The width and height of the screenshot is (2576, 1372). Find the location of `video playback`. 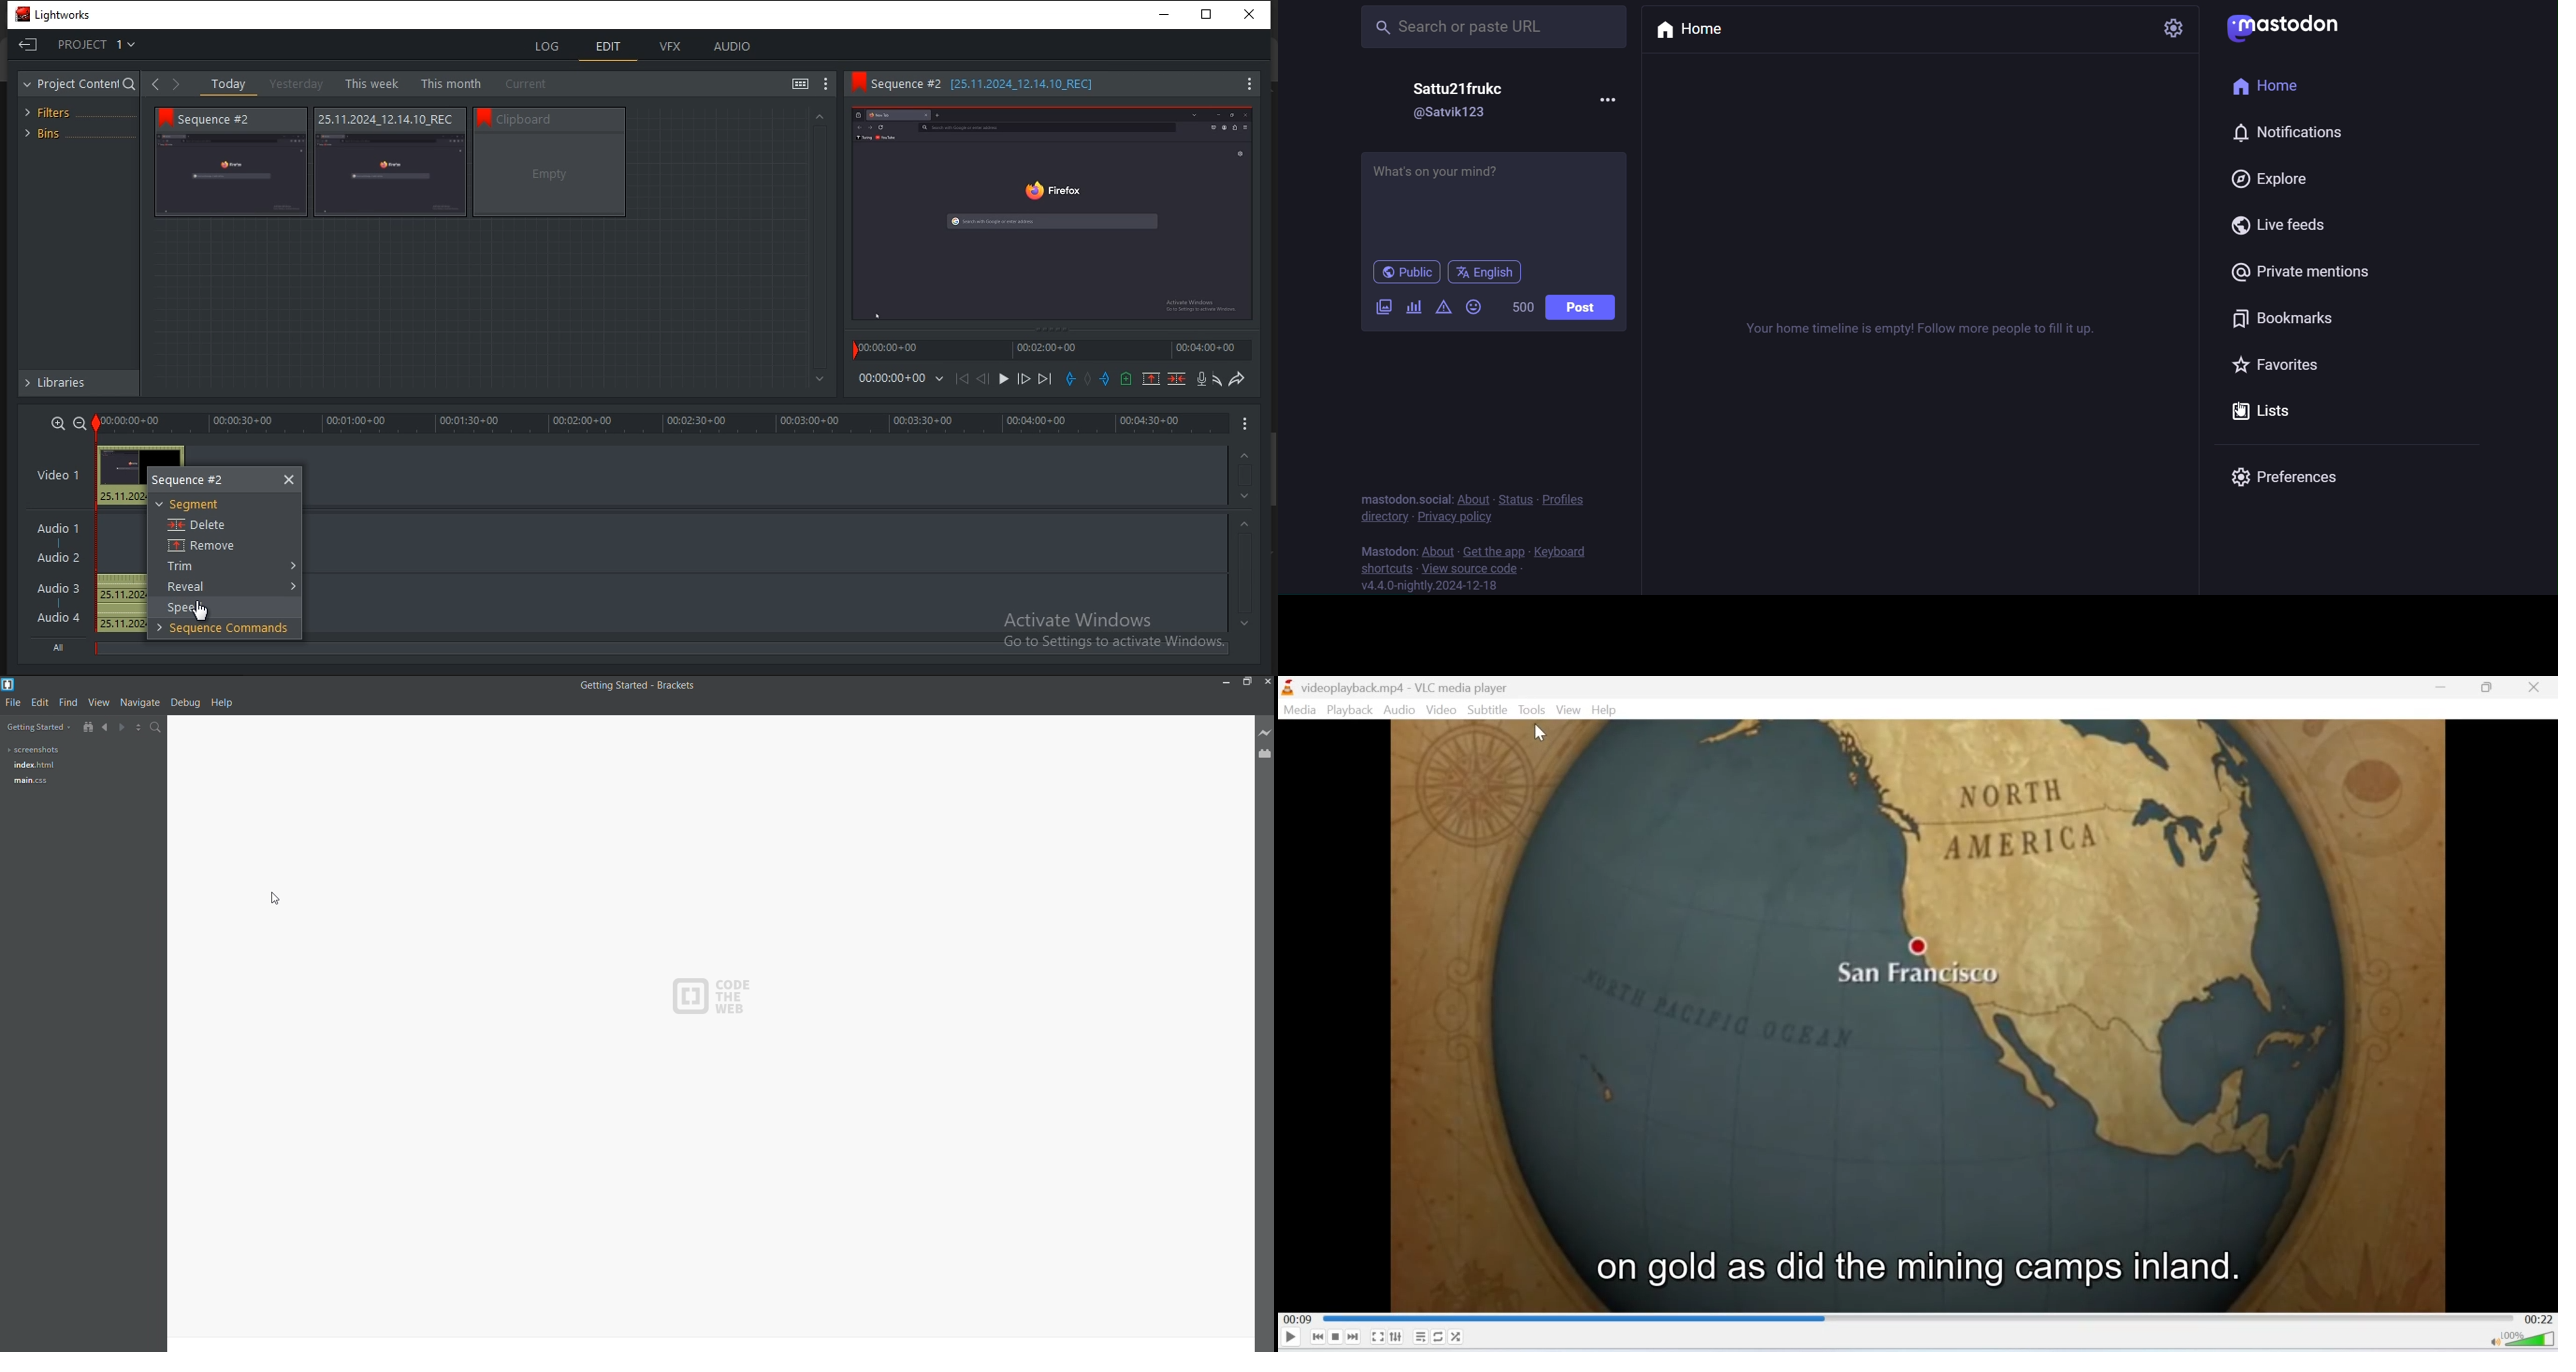

video playback is located at coordinates (1917, 1029).